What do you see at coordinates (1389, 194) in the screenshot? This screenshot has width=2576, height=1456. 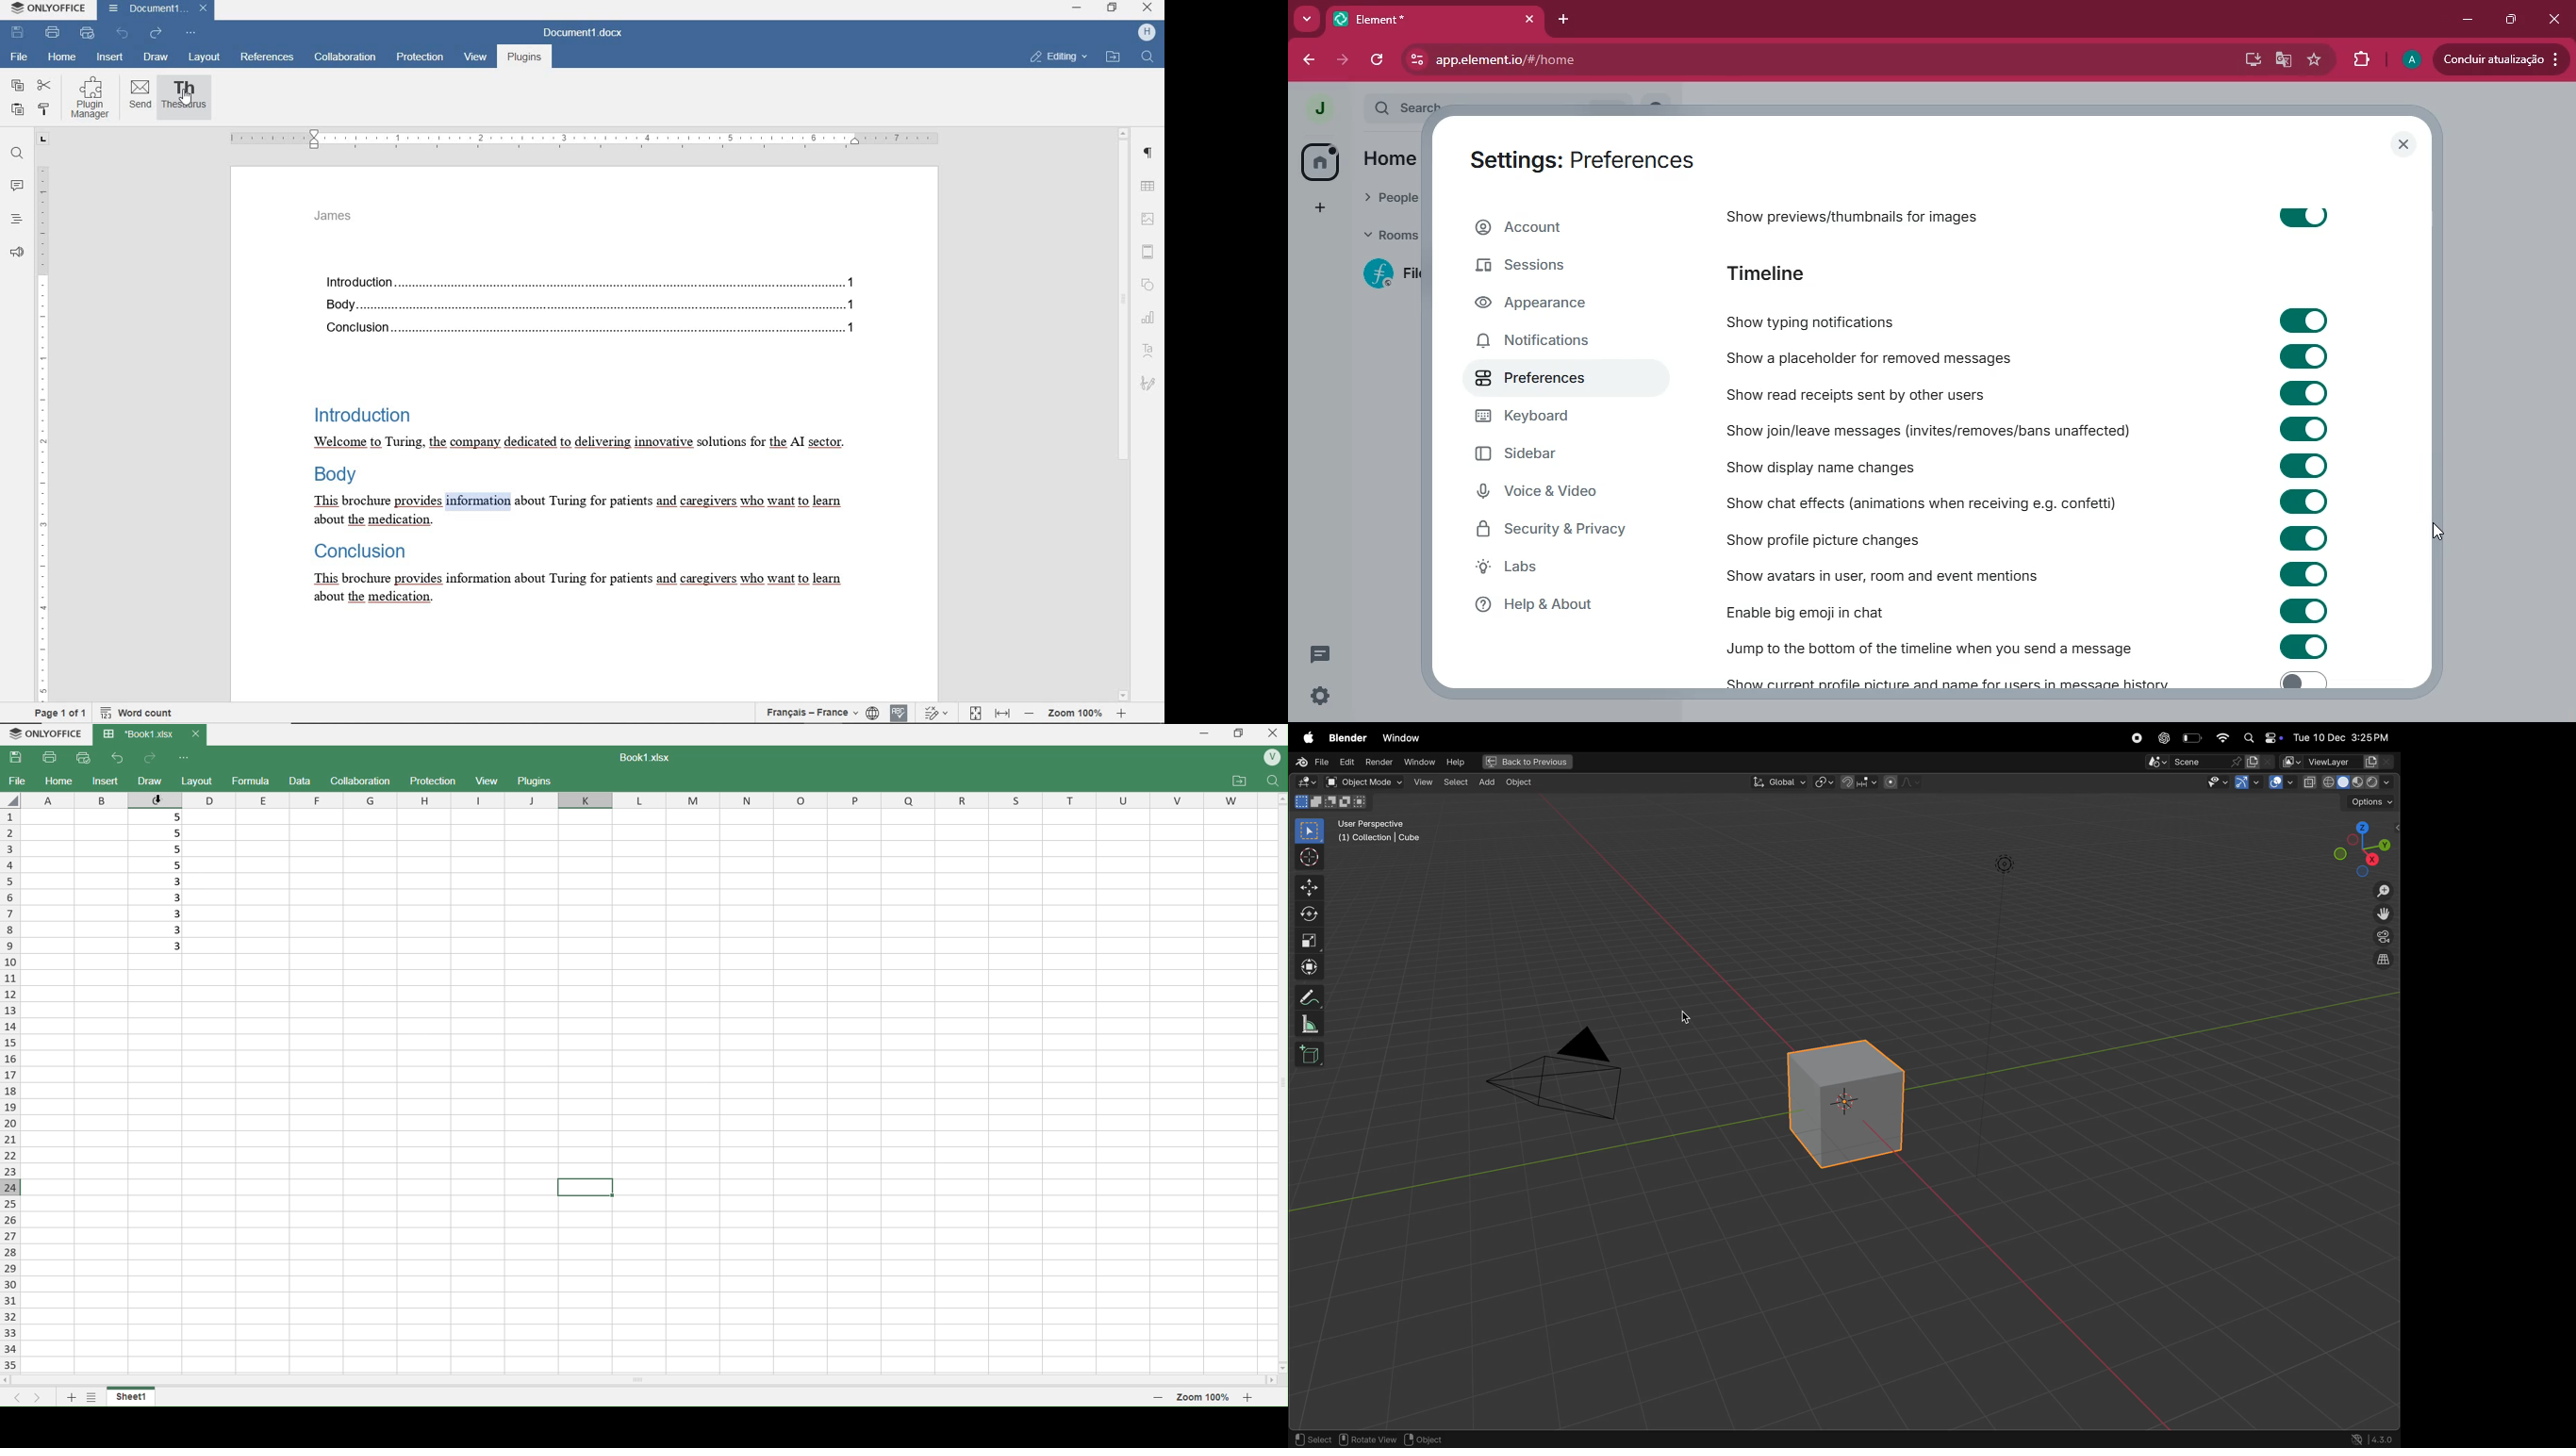 I see `people` at bounding box center [1389, 194].